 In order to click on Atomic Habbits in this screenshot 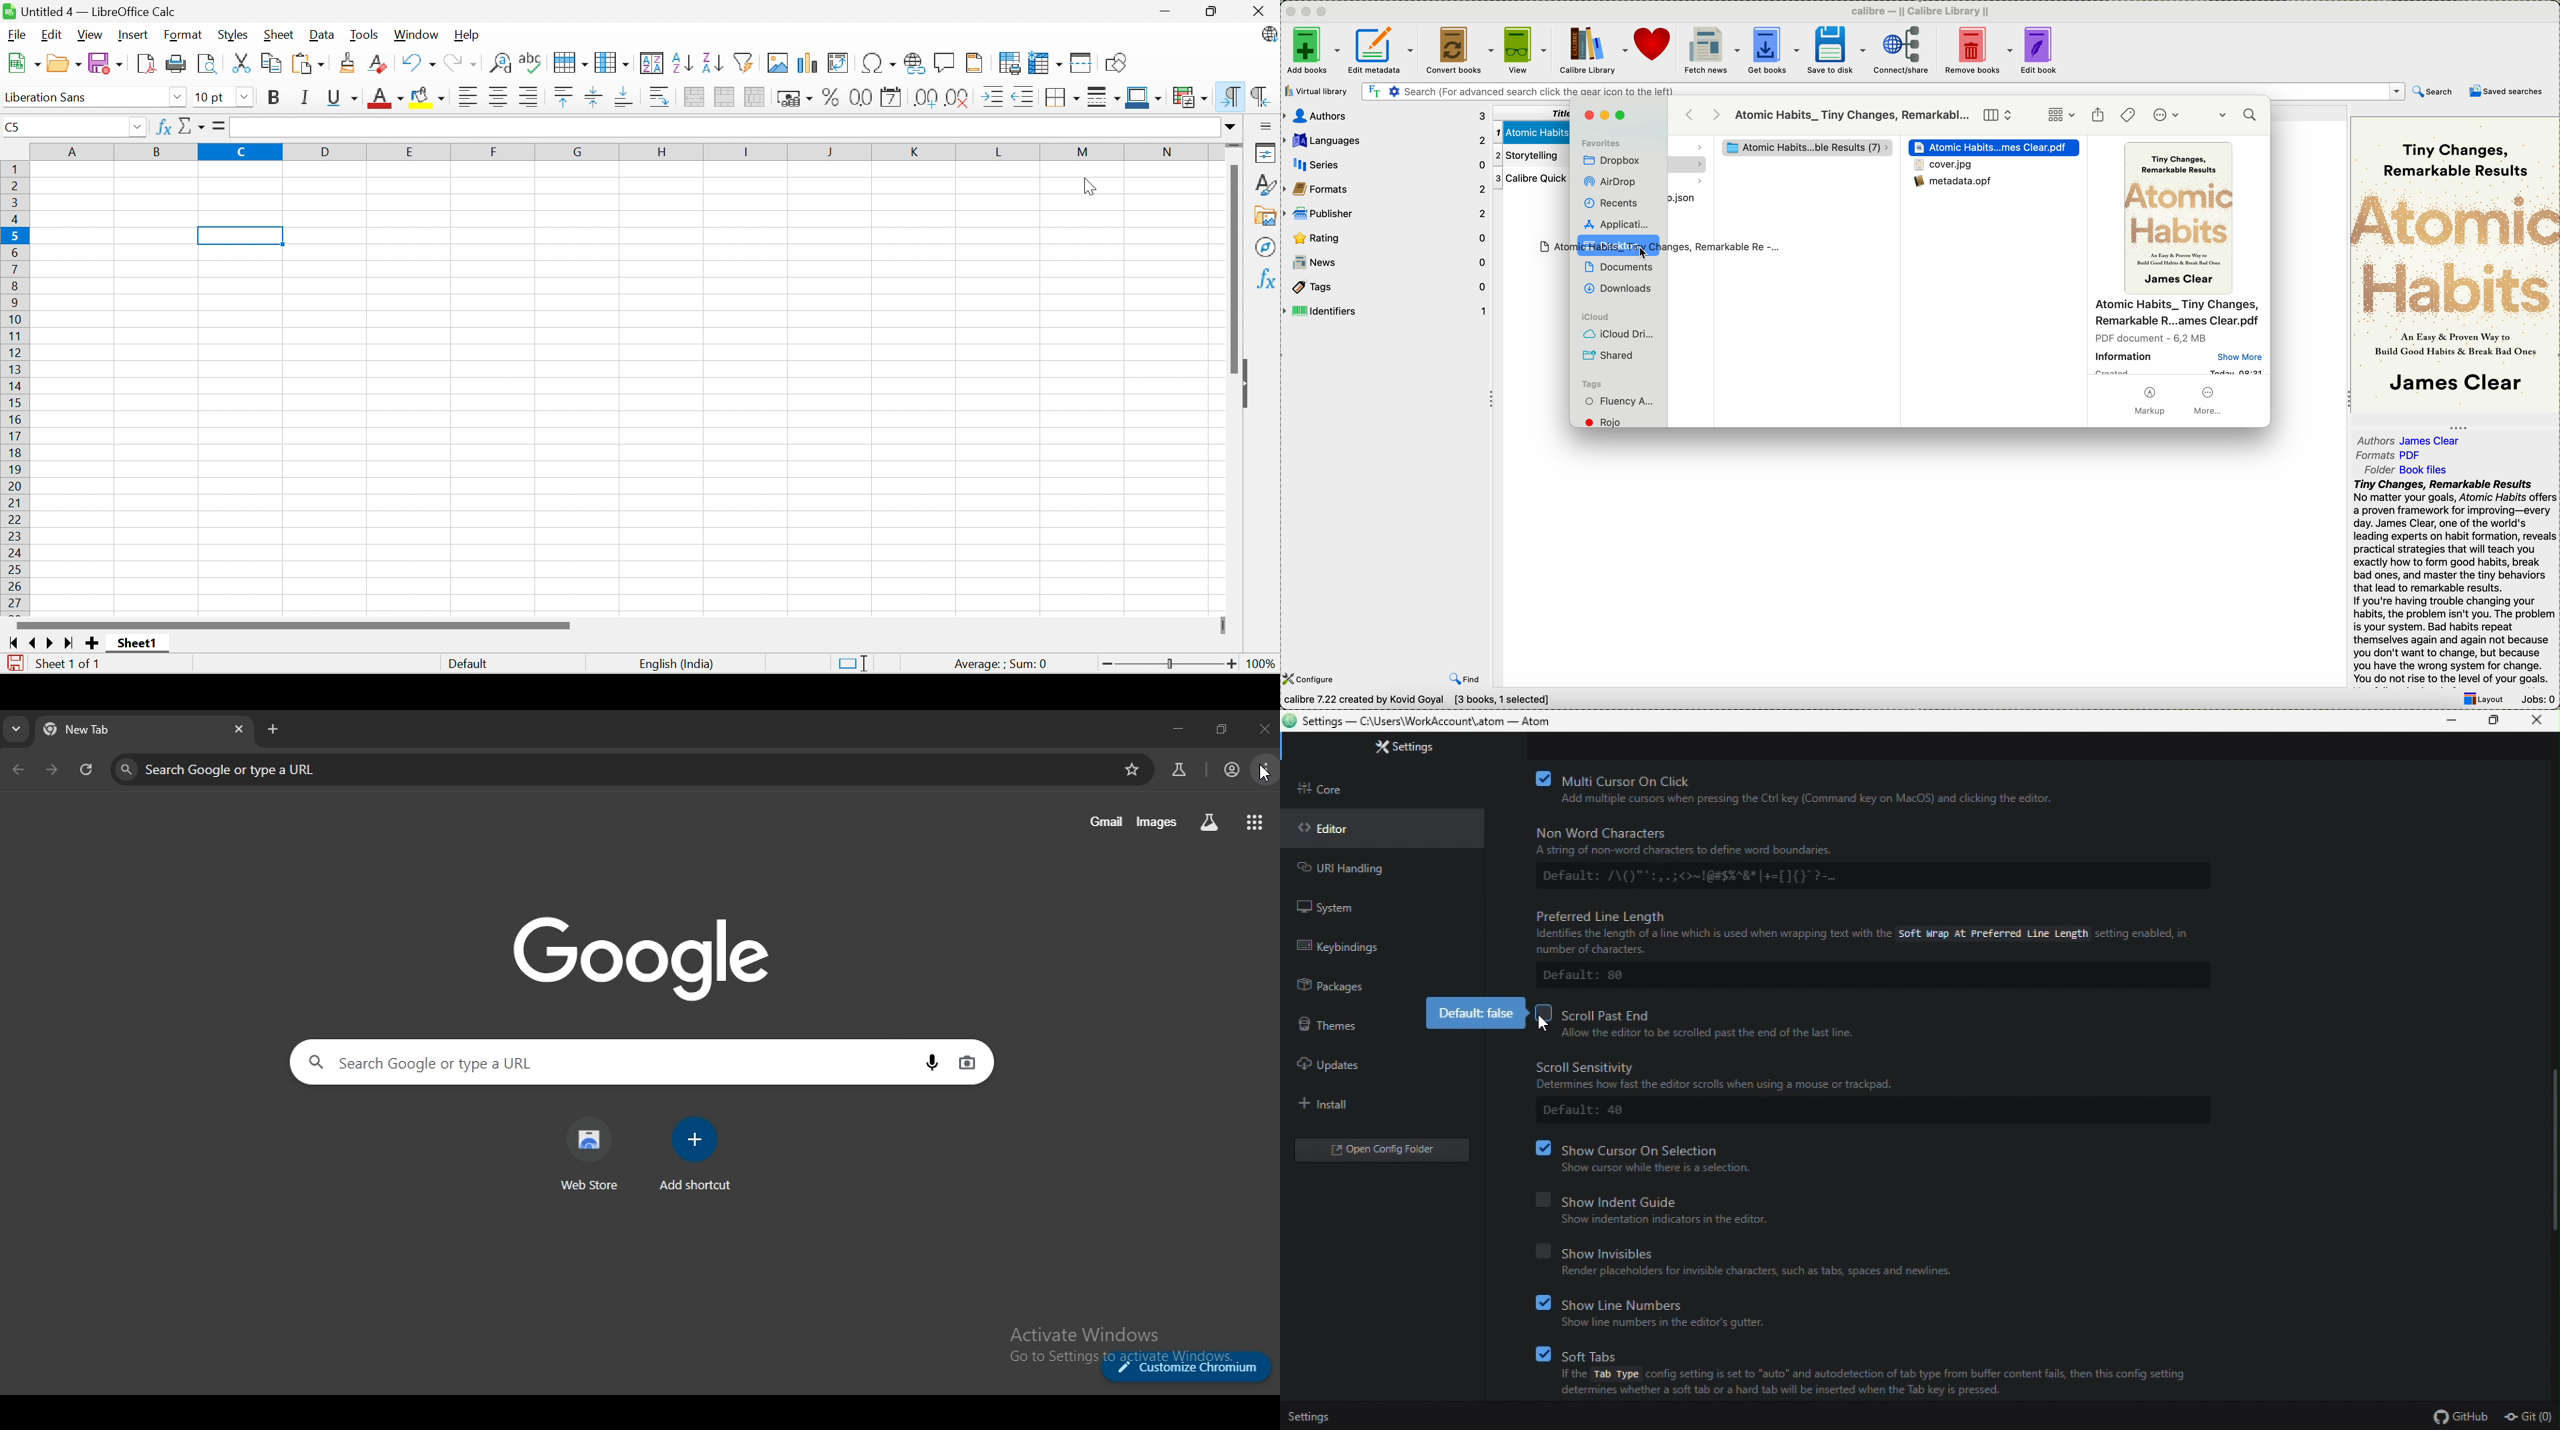, I will do `click(1995, 148)`.